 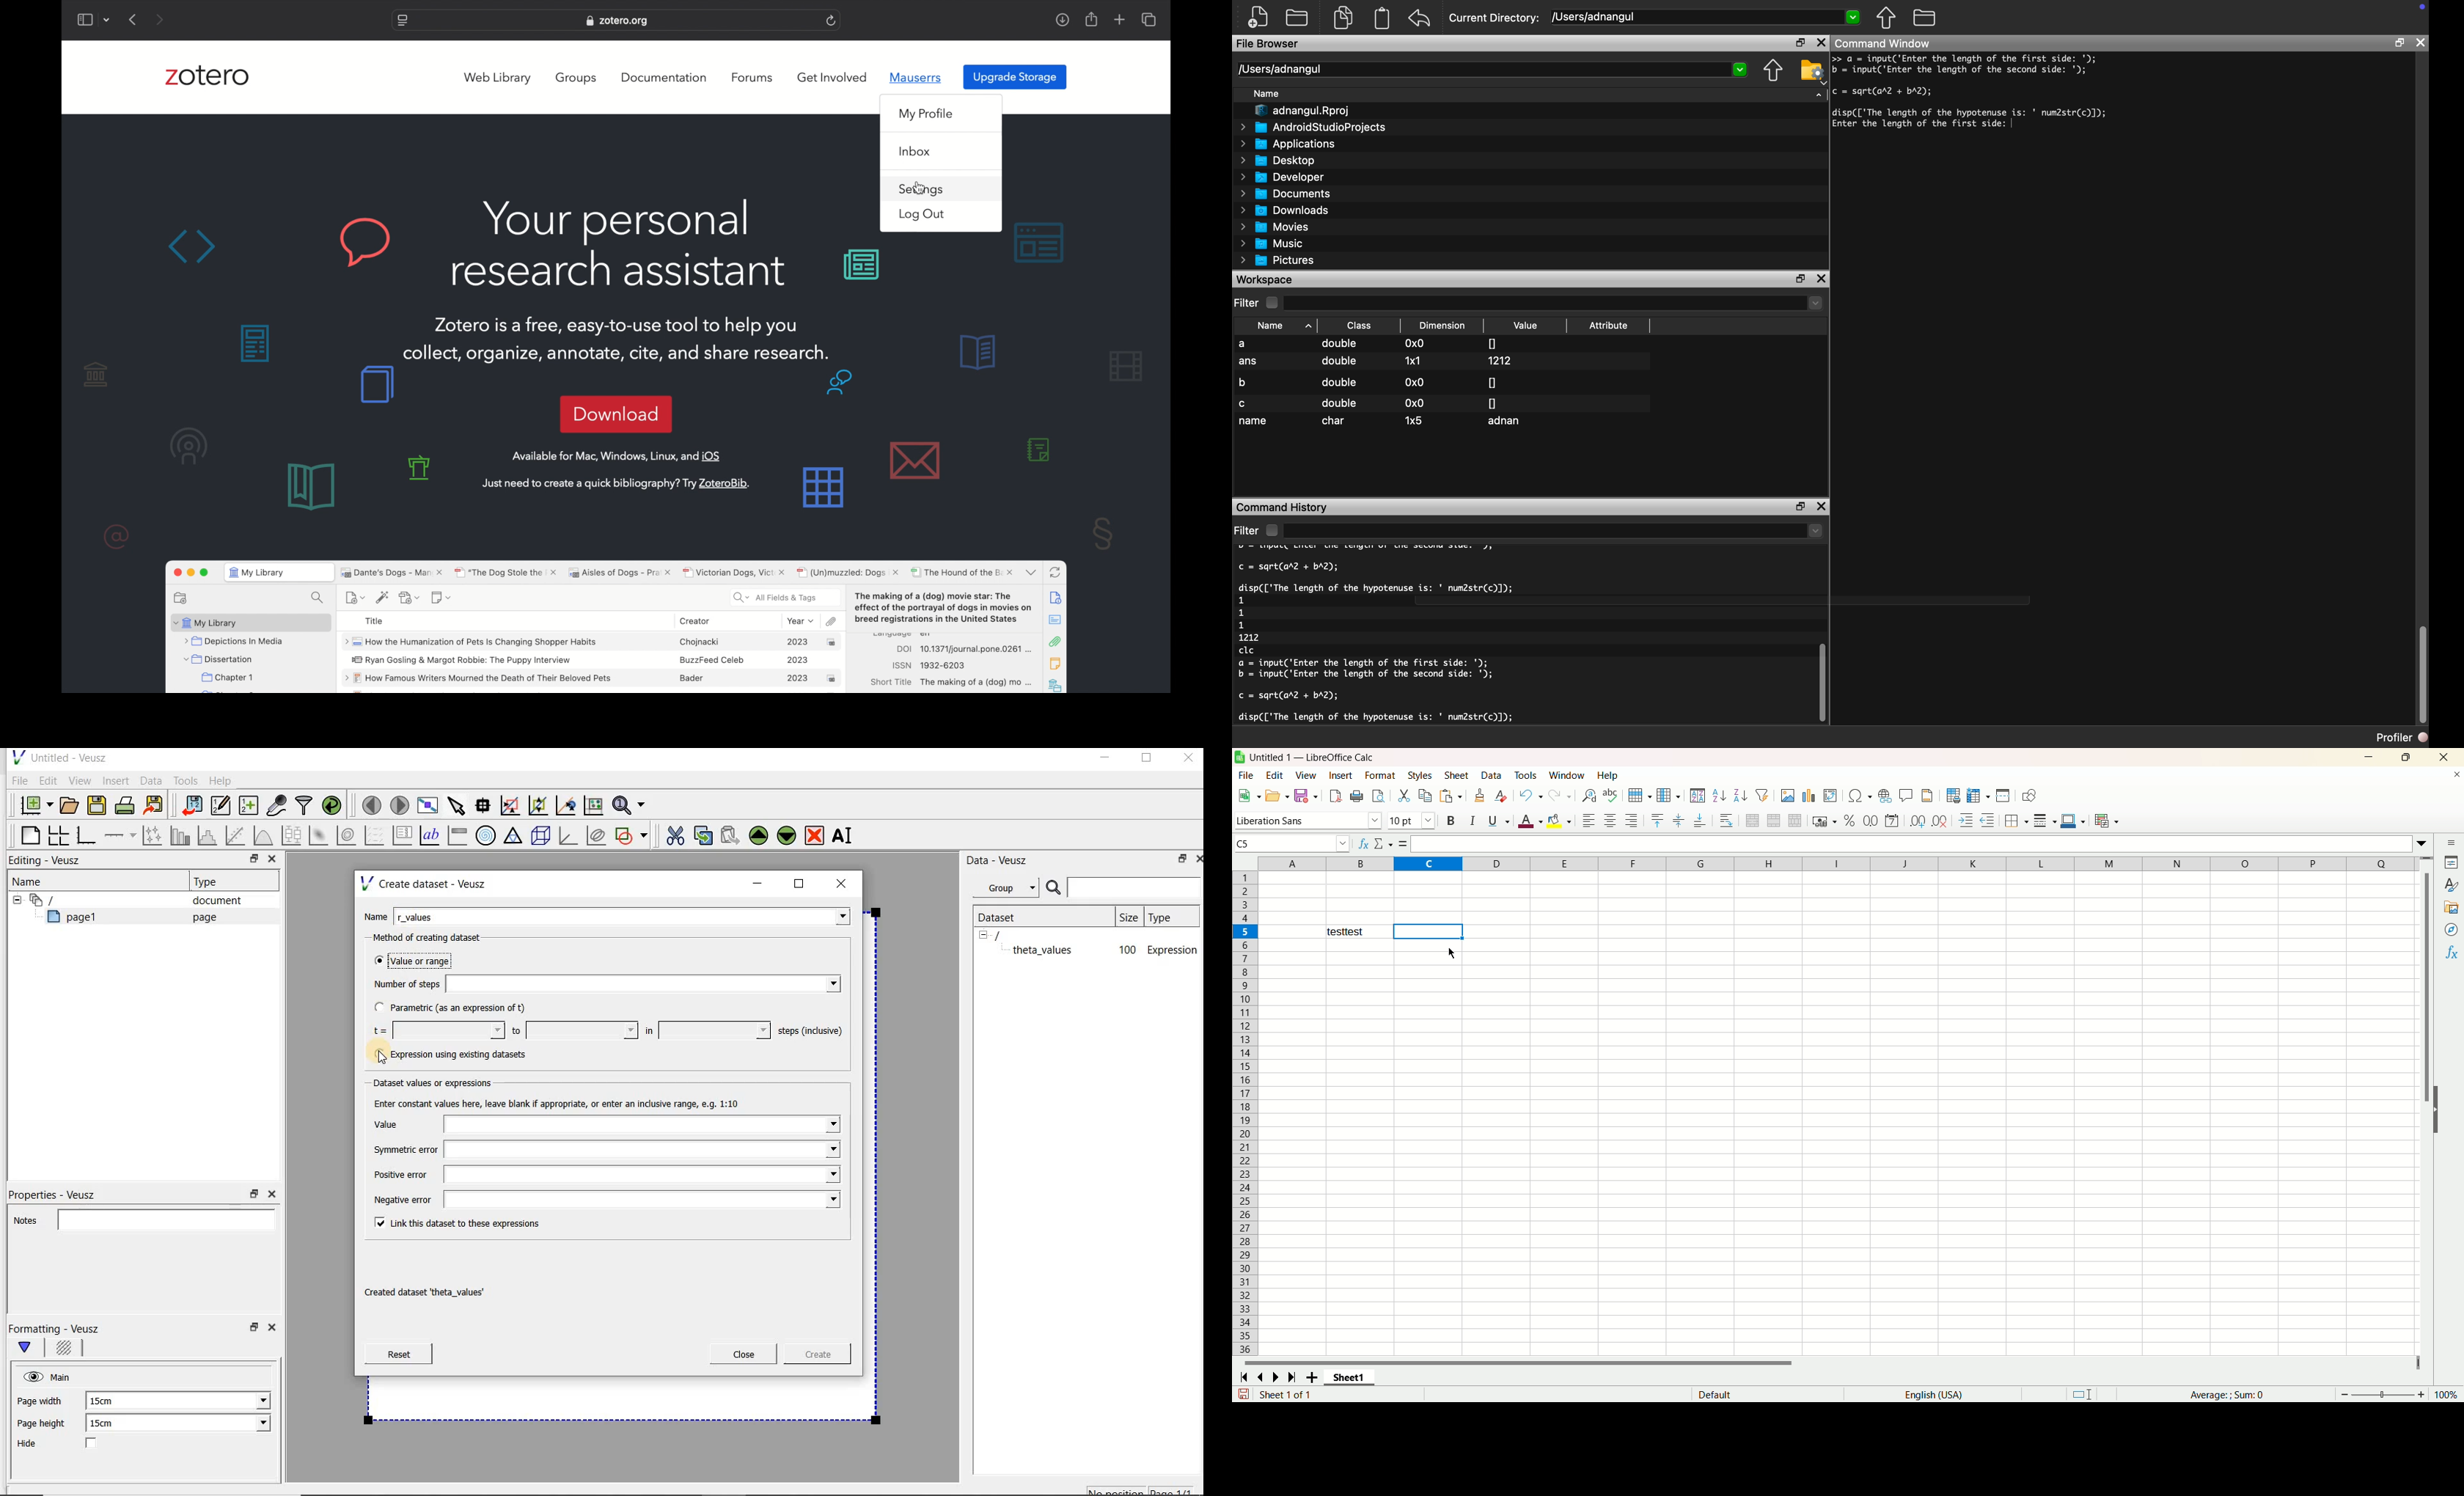 What do you see at coordinates (1587, 796) in the screenshot?
I see `find and replace` at bounding box center [1587, 796].